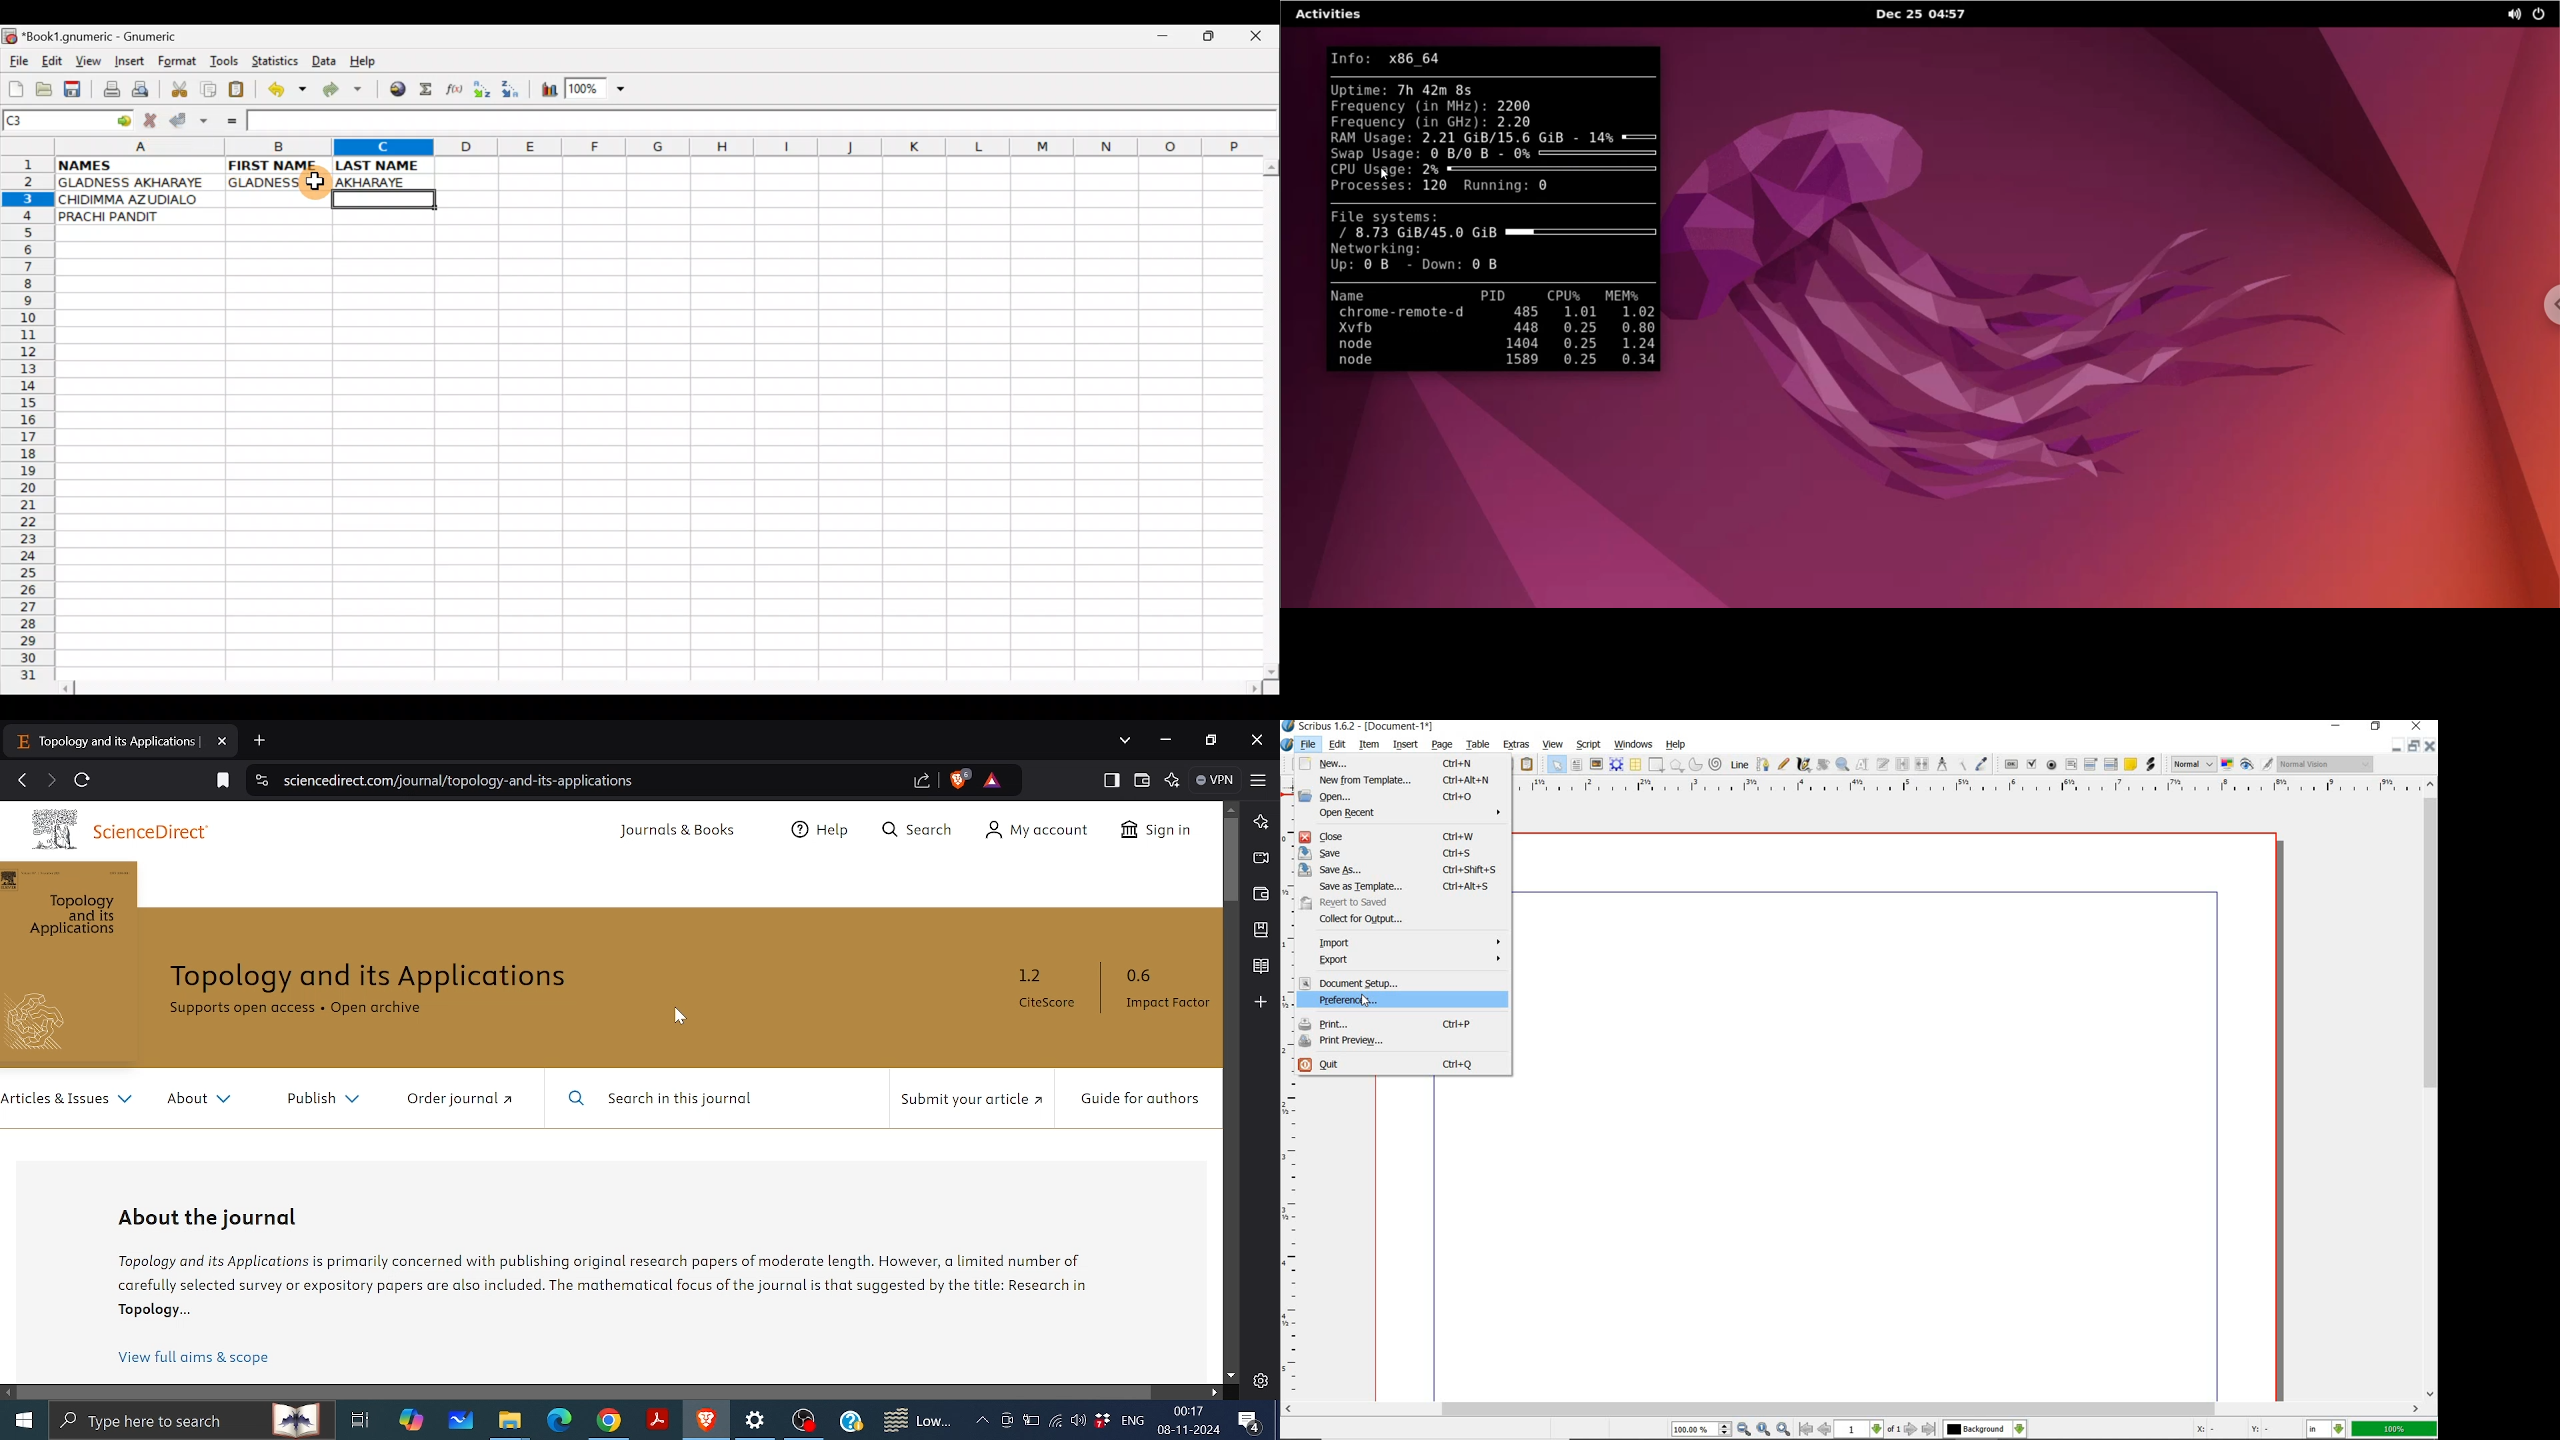 This screenshot has width=2576, height=1456. Describe the element at coordinates (2094, 763) in the screenshot. I see `pdf combo box` at that location.